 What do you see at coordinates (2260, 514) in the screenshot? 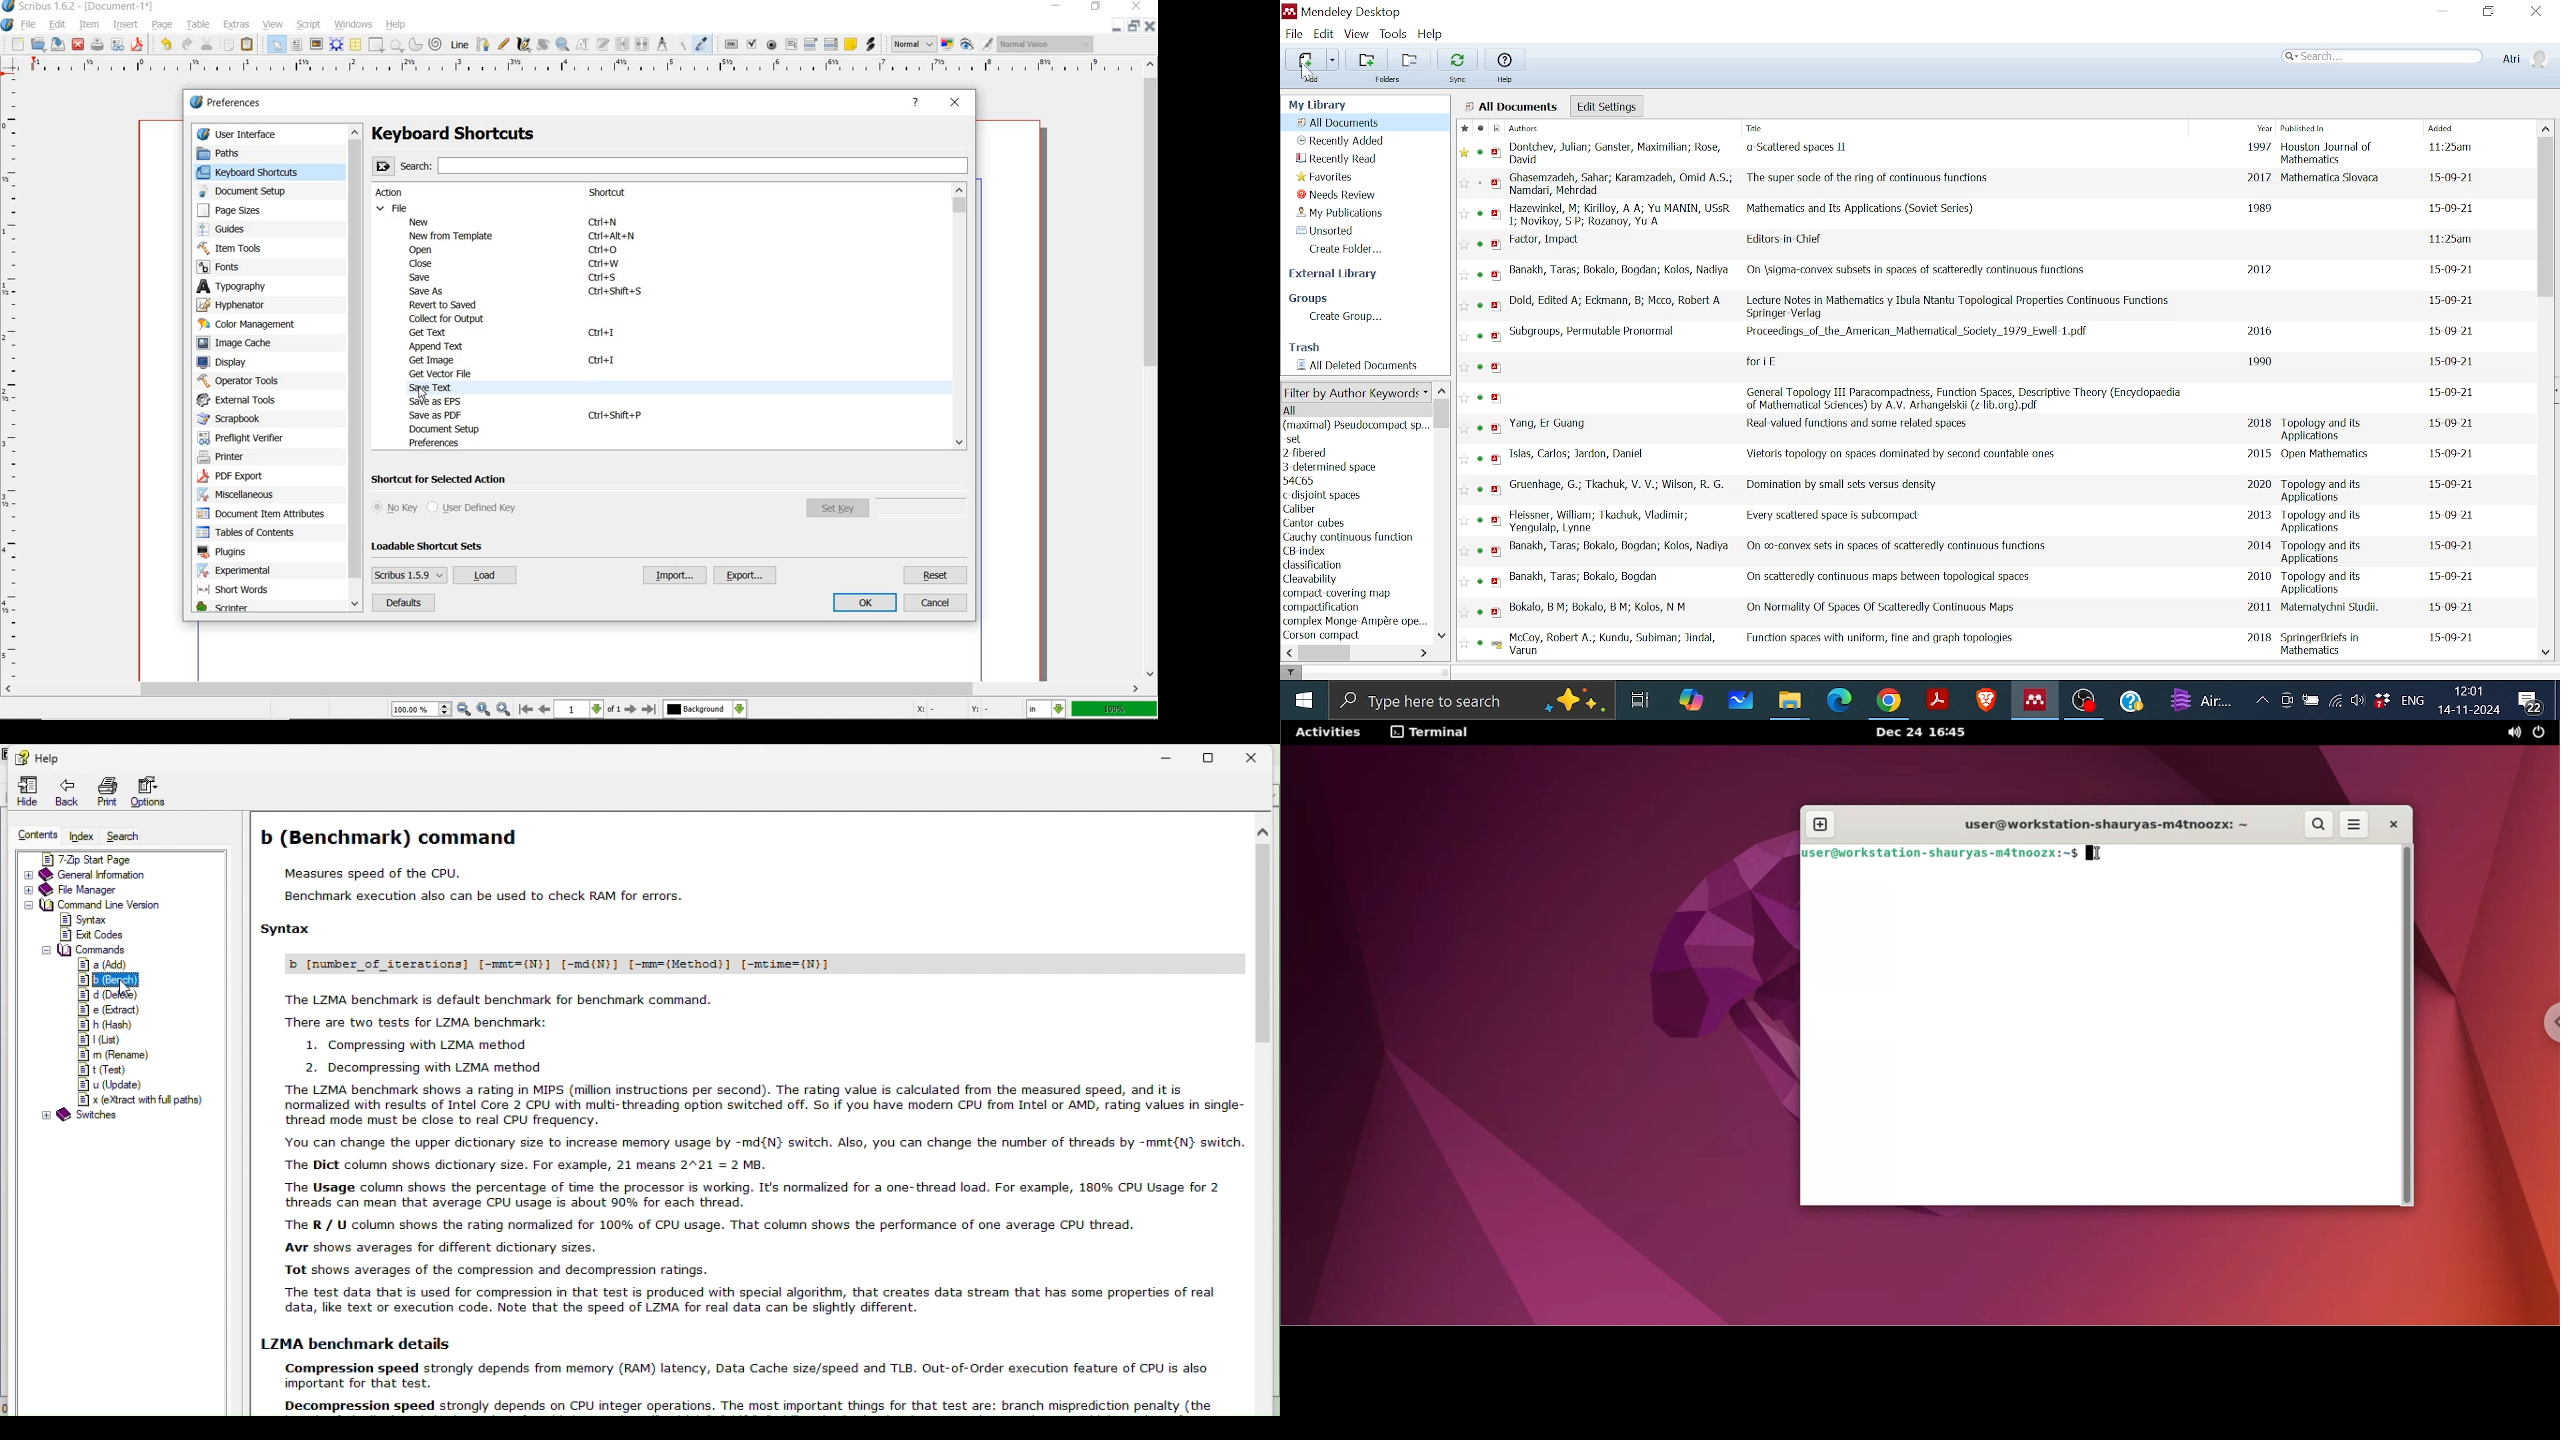
I see `2013` at bounding box center [2260, 514].